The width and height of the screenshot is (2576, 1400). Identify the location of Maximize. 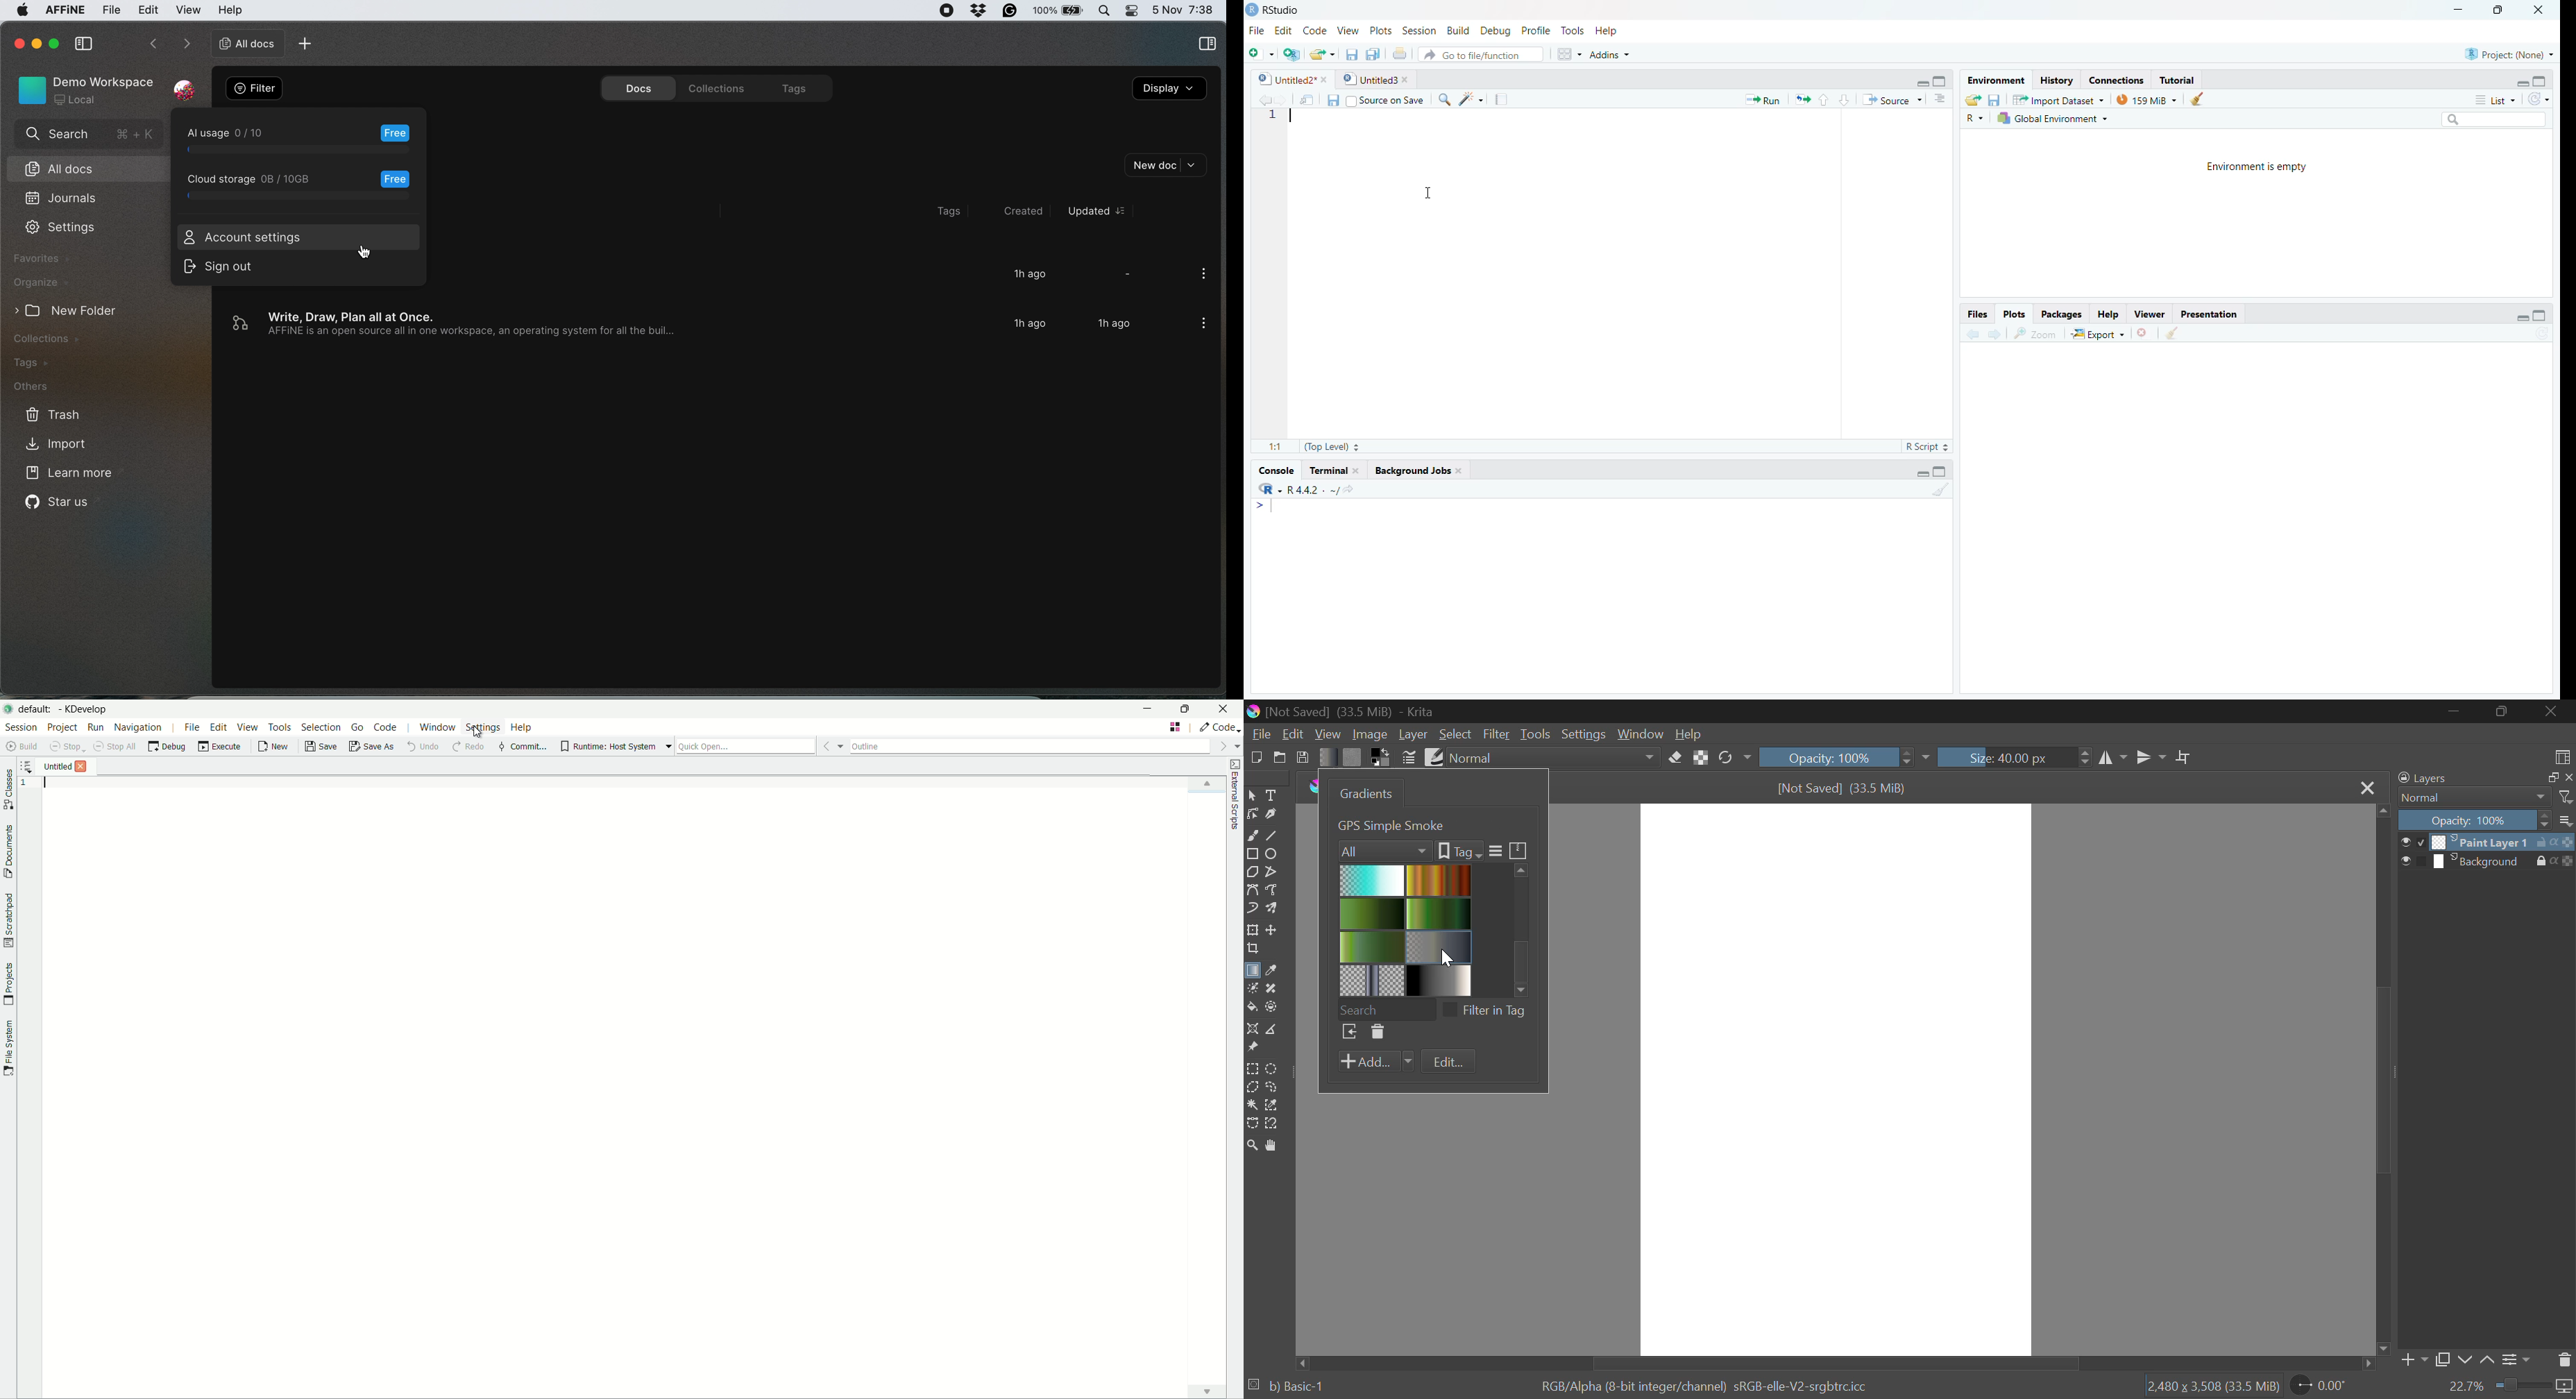
(1940, 80).